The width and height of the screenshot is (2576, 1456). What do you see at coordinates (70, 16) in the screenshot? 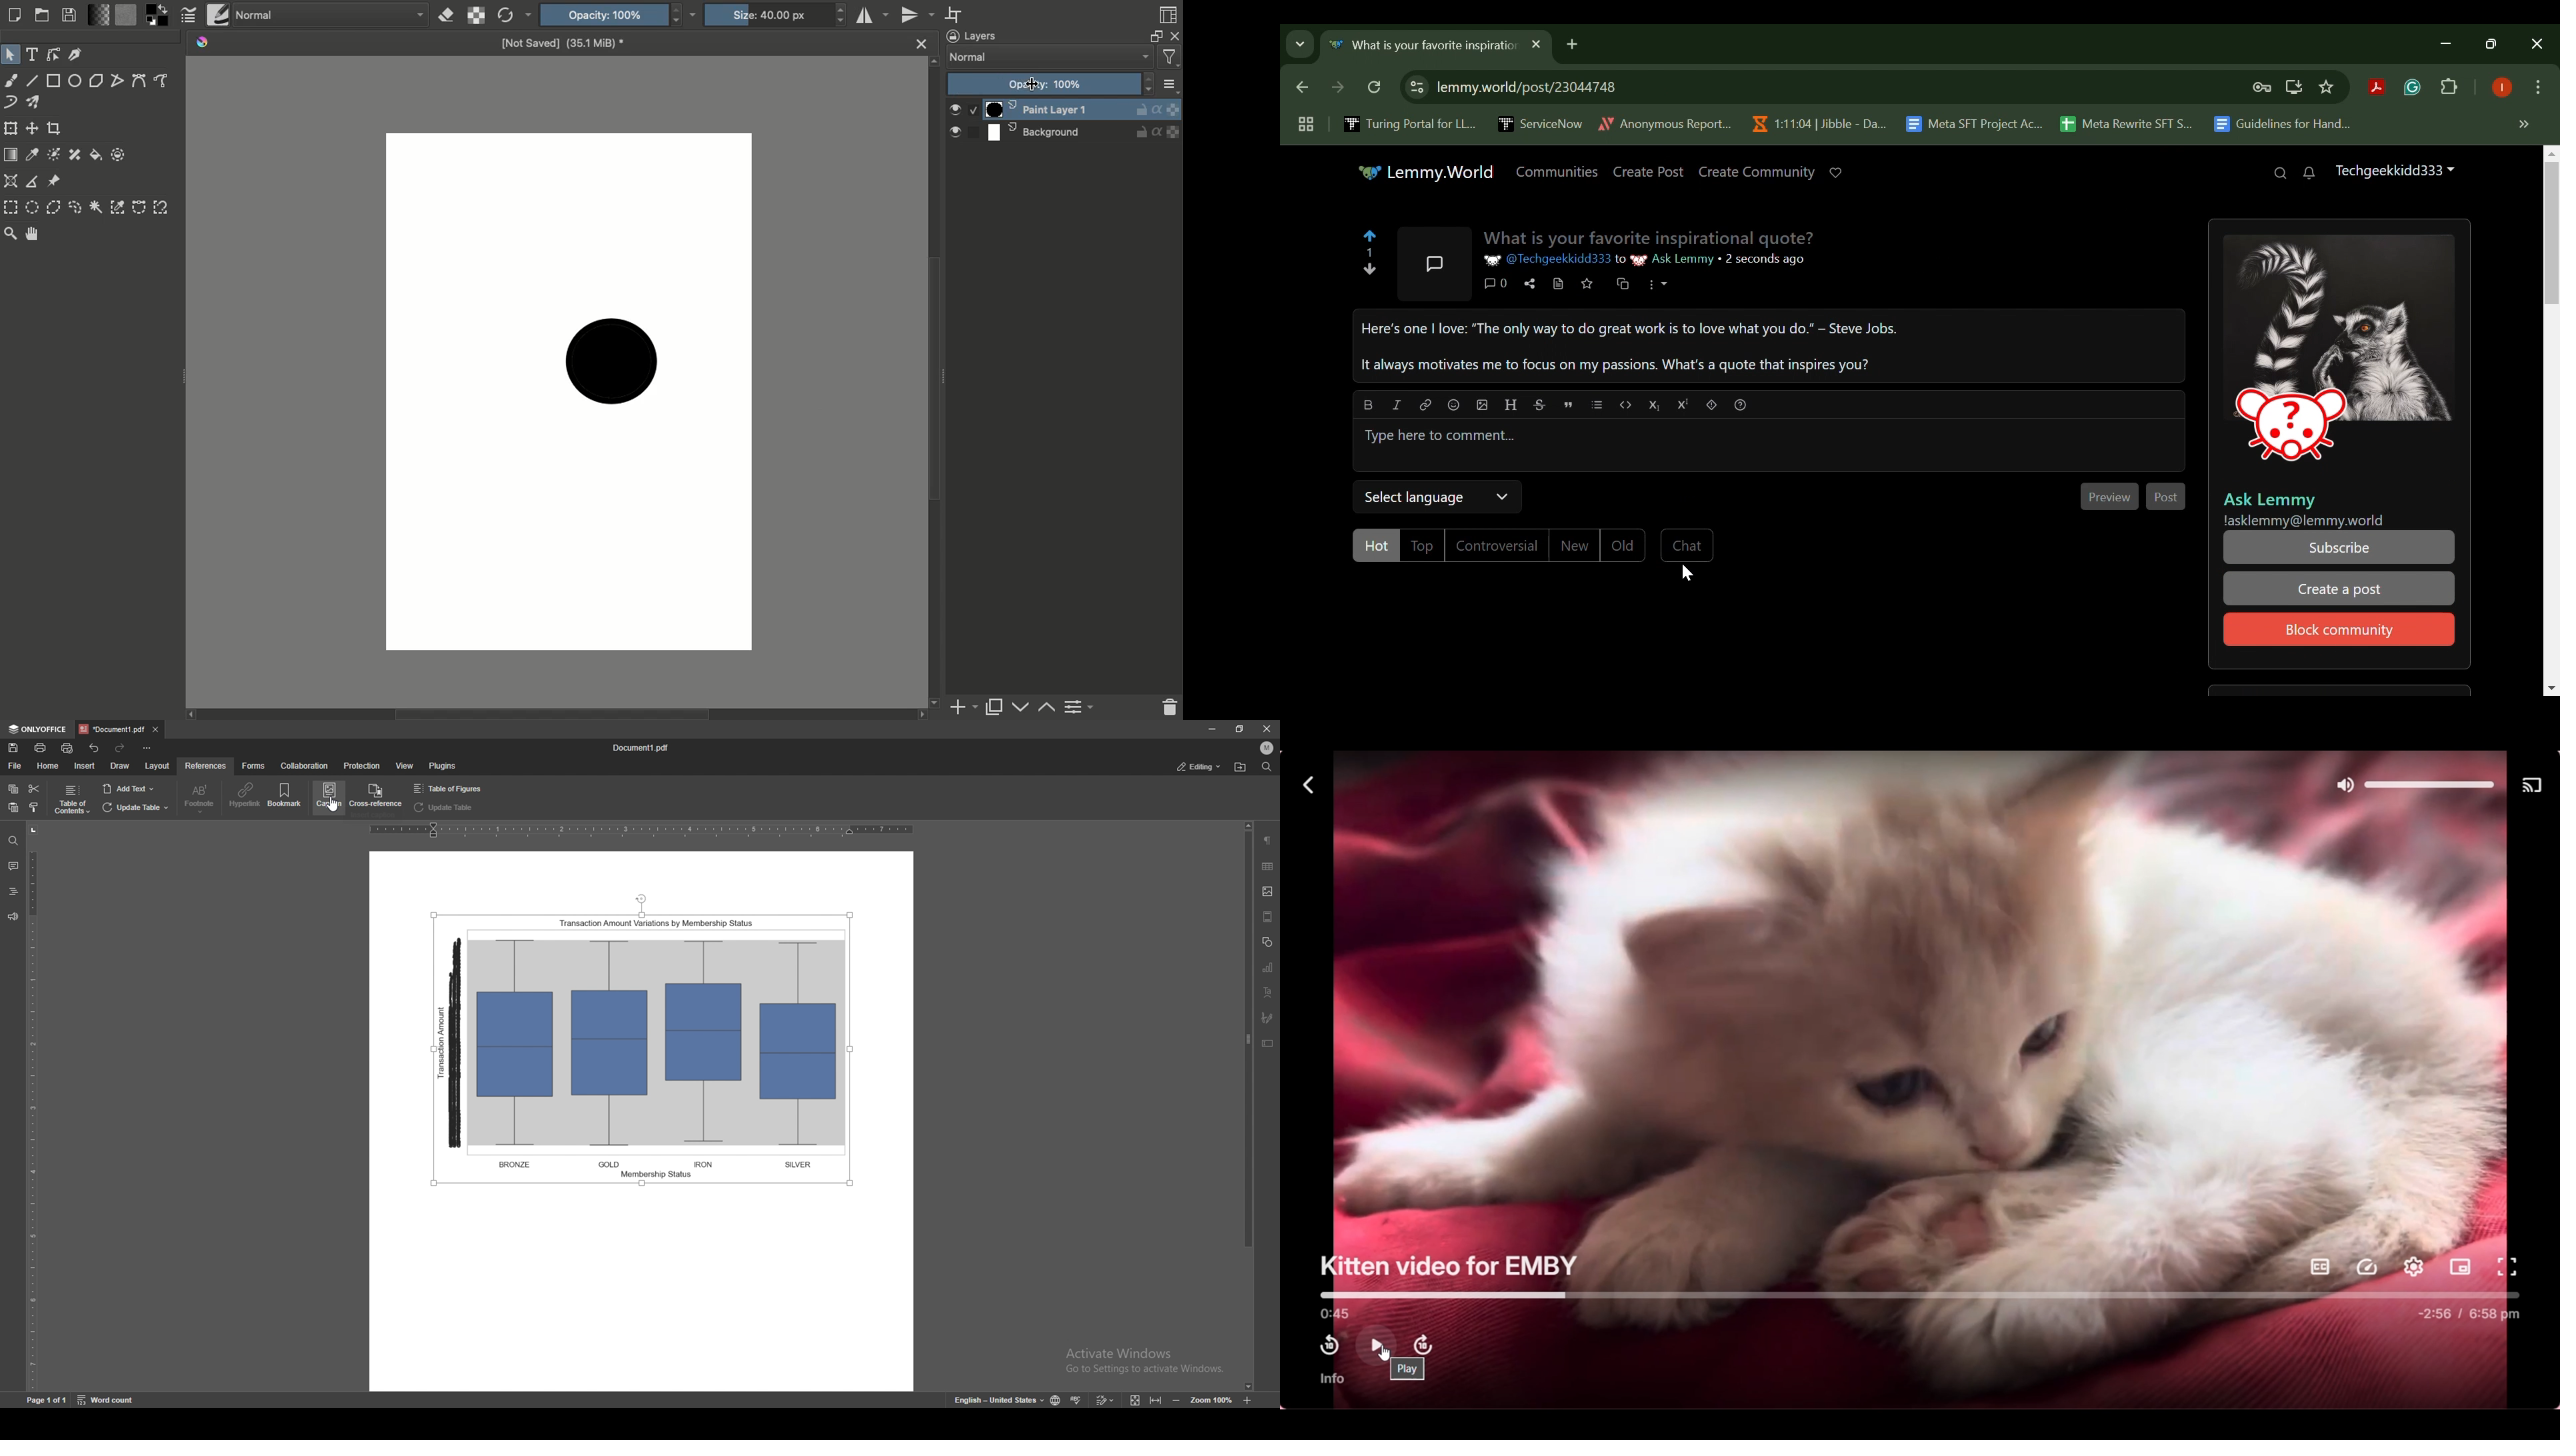
I see `Save` at bounding box center [70, 16].